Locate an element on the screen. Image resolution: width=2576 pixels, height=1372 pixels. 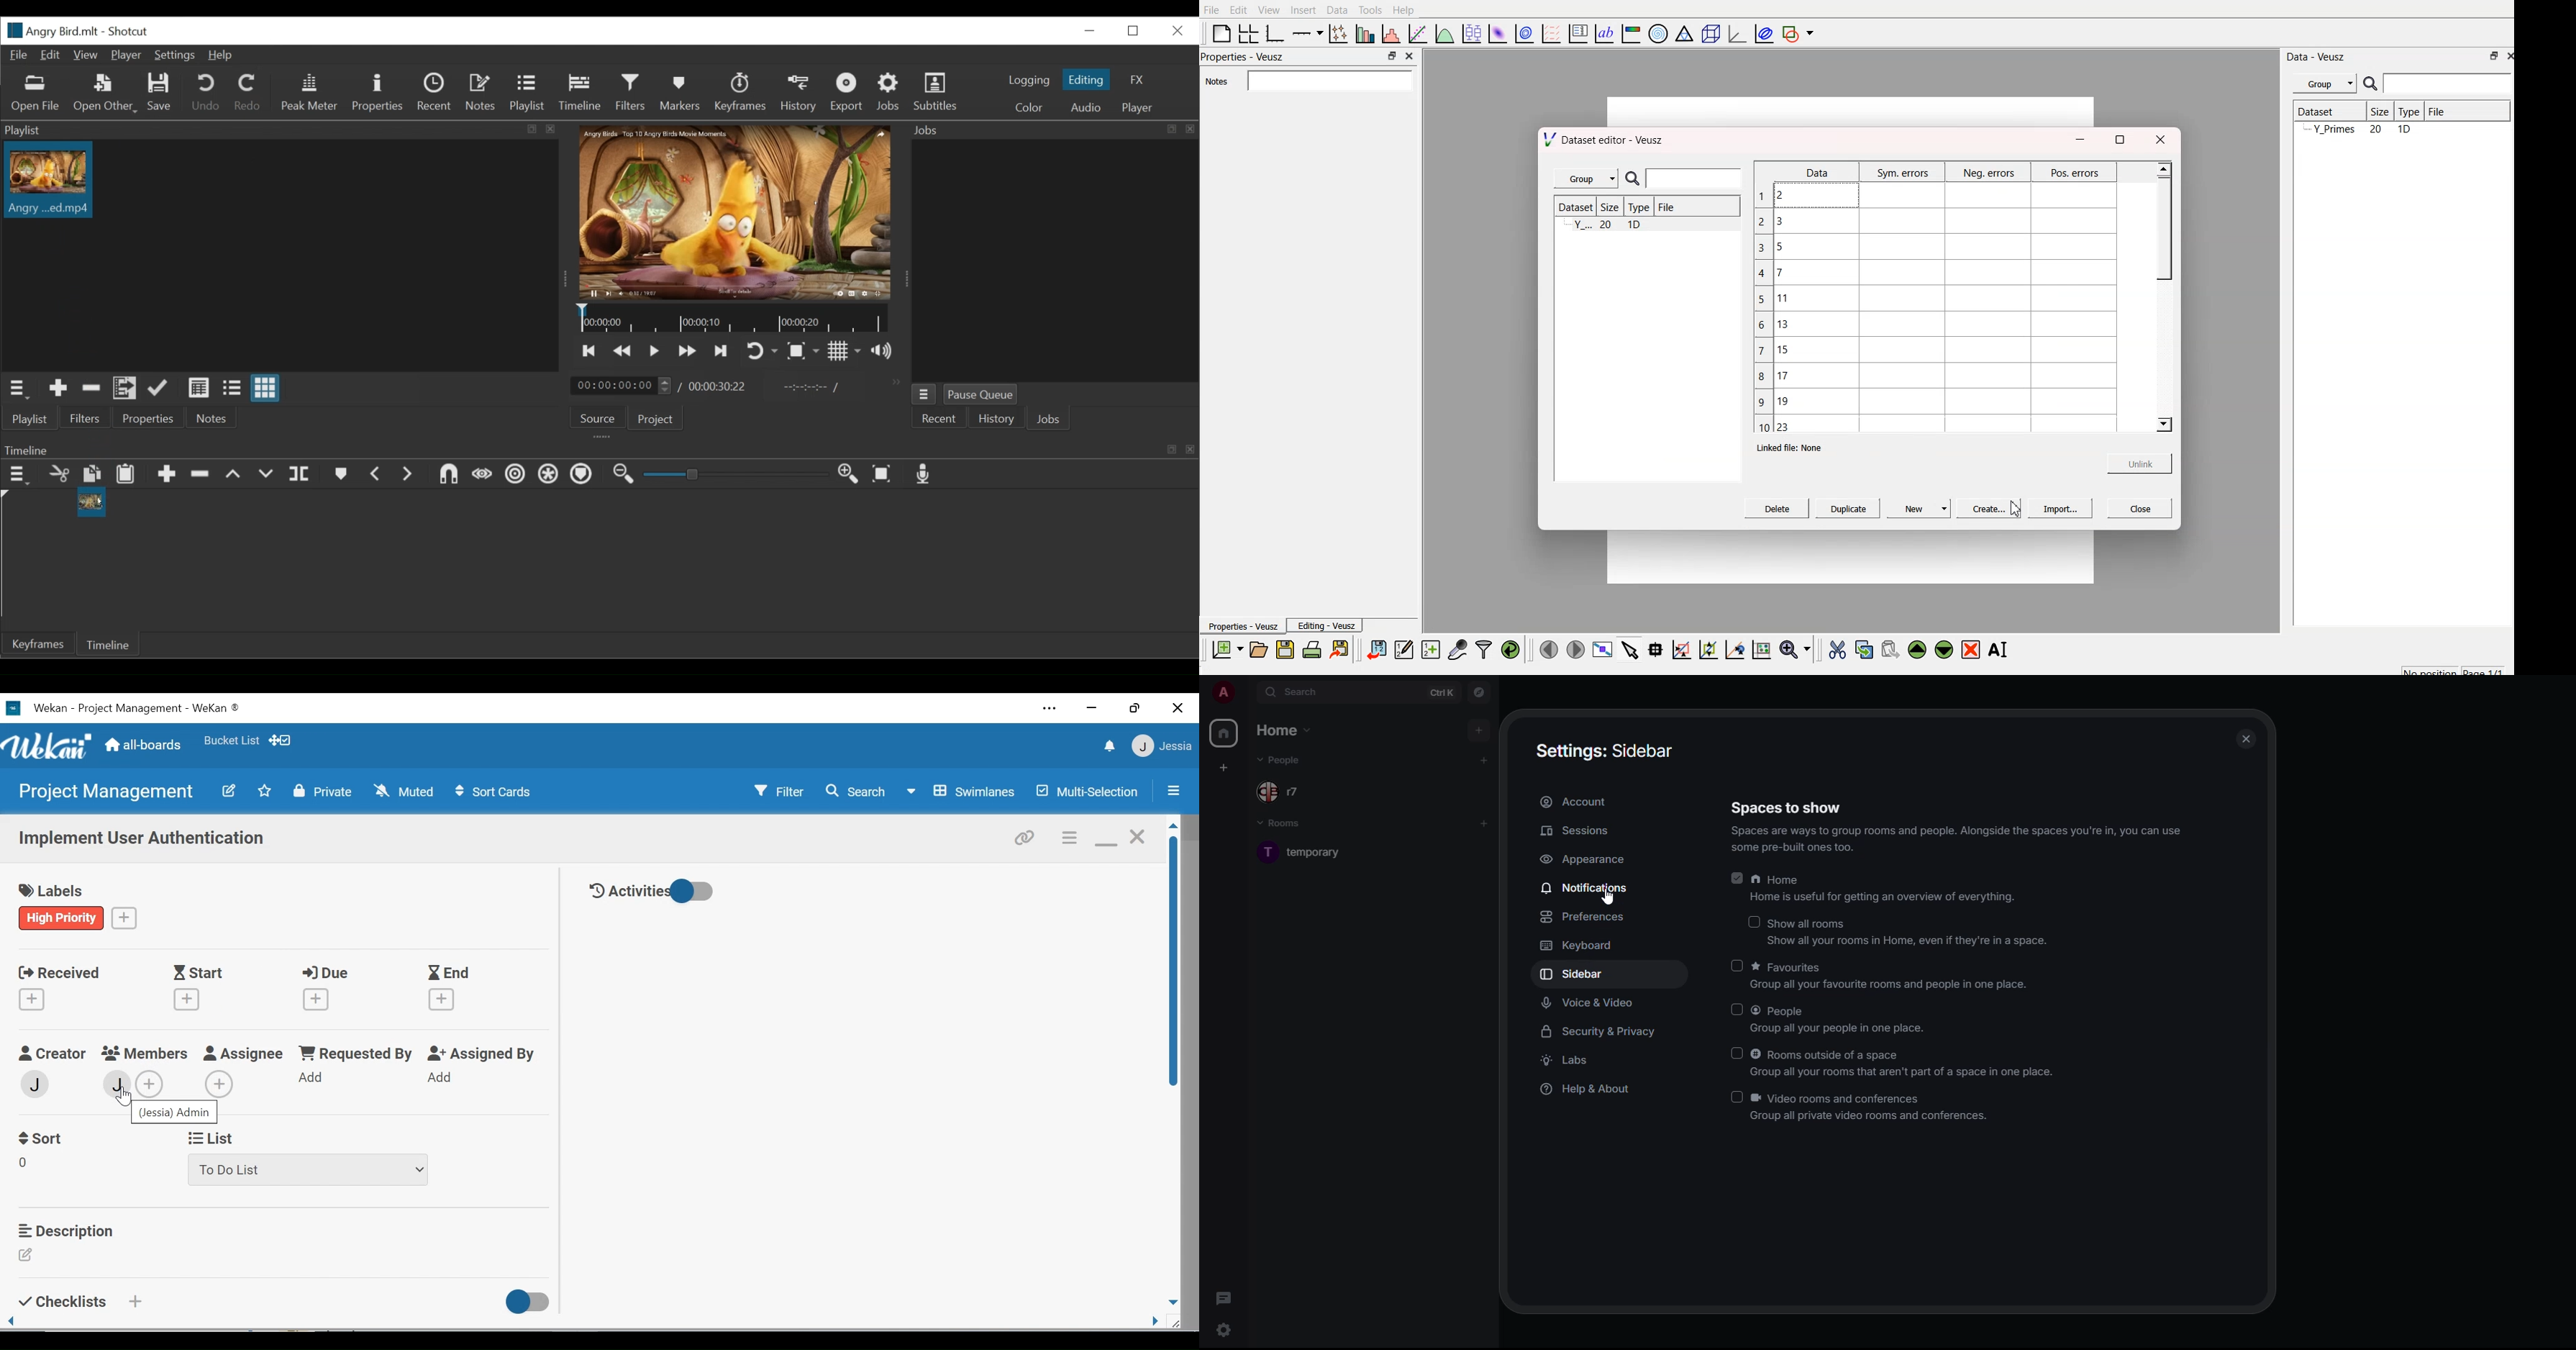
Update is located at coordinates (158, 387).